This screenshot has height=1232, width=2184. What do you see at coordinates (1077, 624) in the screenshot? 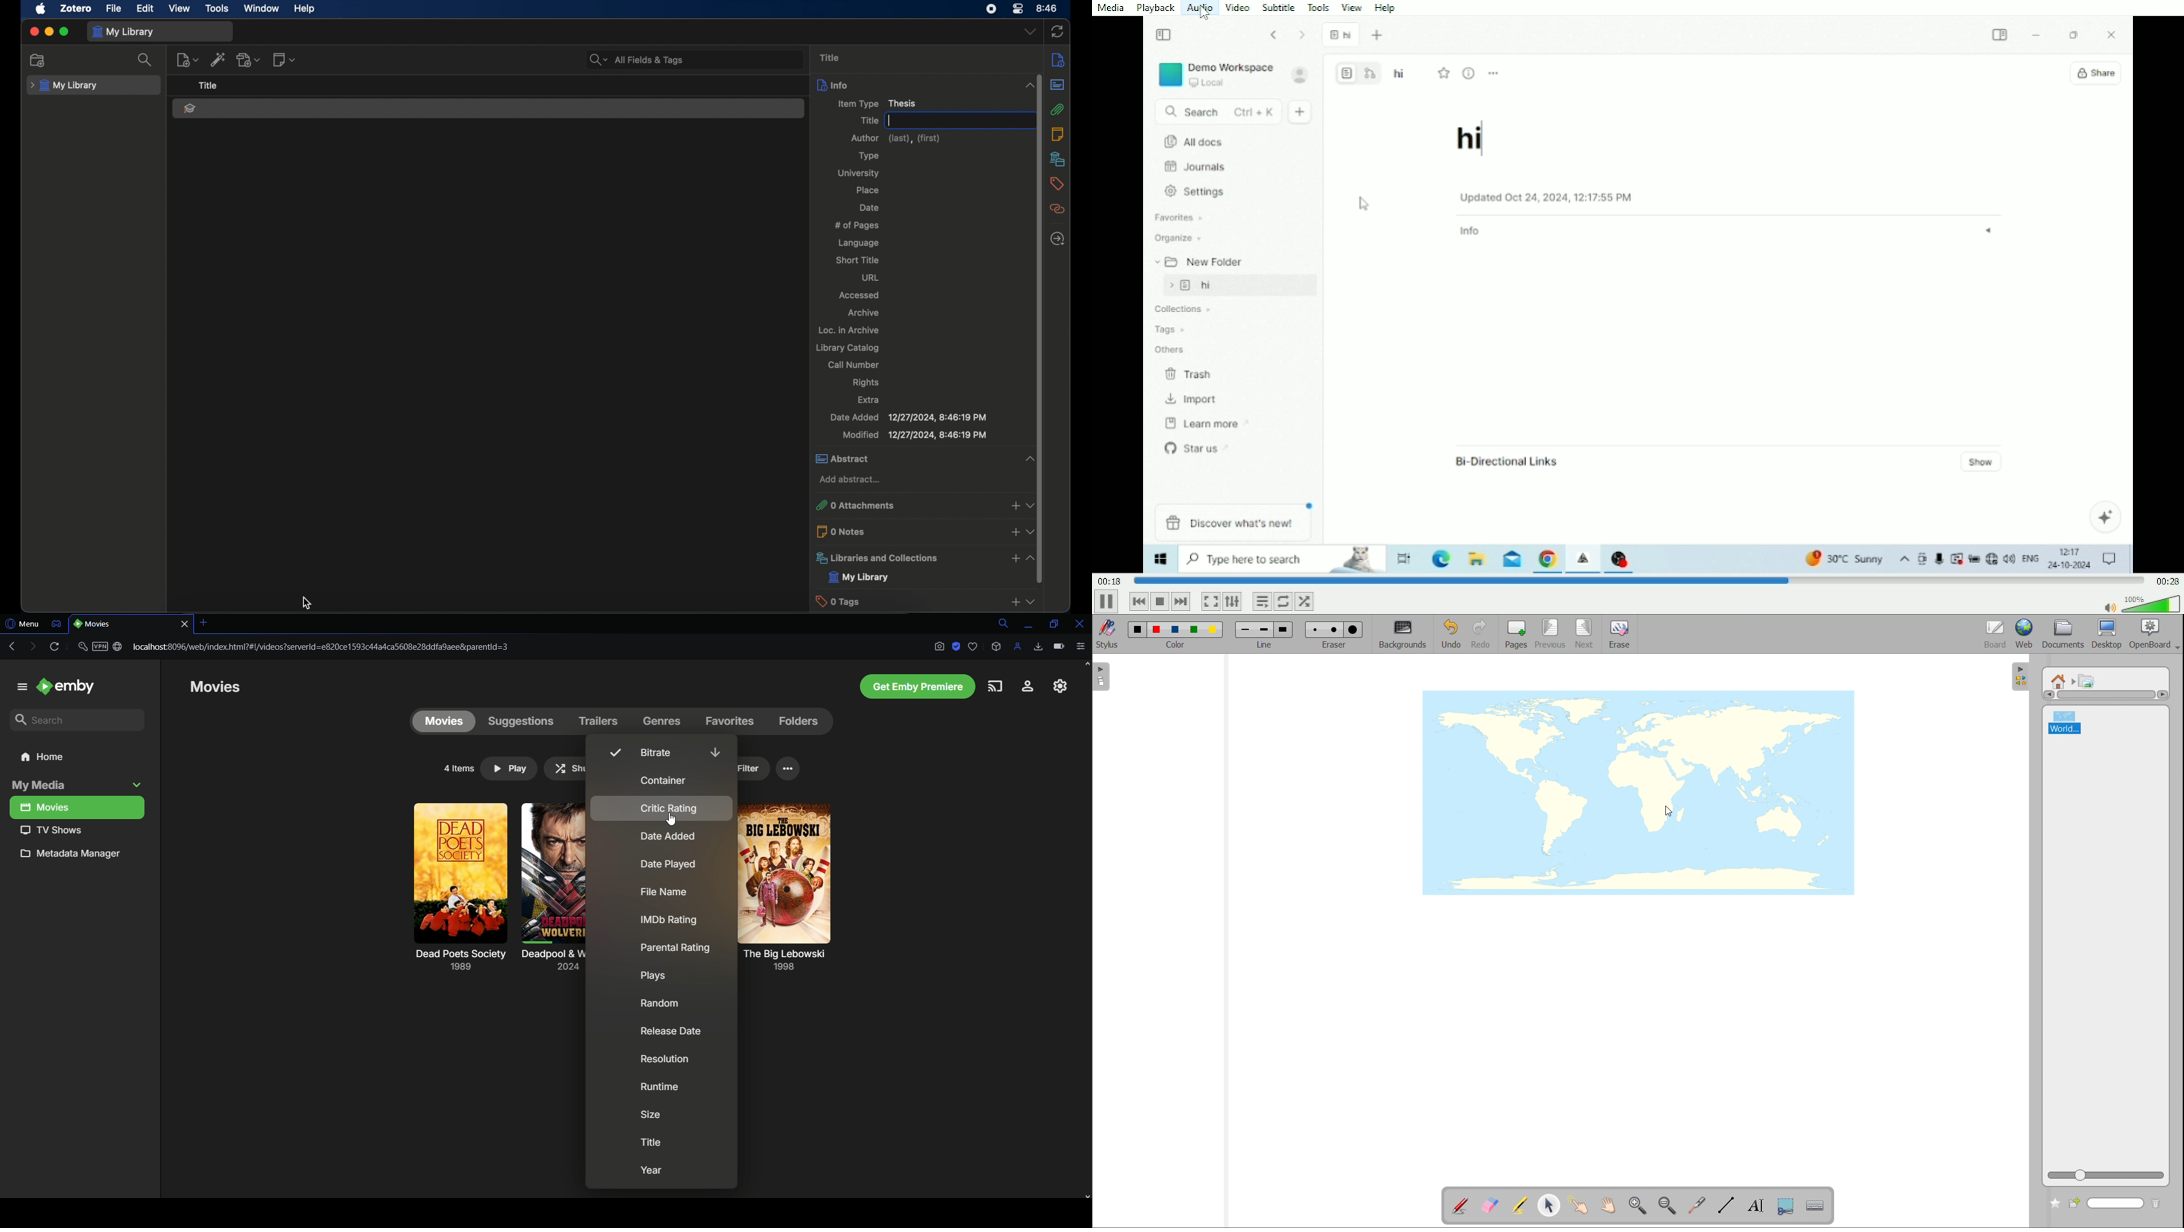
I see `Close` at bounding box center [1077, 624].